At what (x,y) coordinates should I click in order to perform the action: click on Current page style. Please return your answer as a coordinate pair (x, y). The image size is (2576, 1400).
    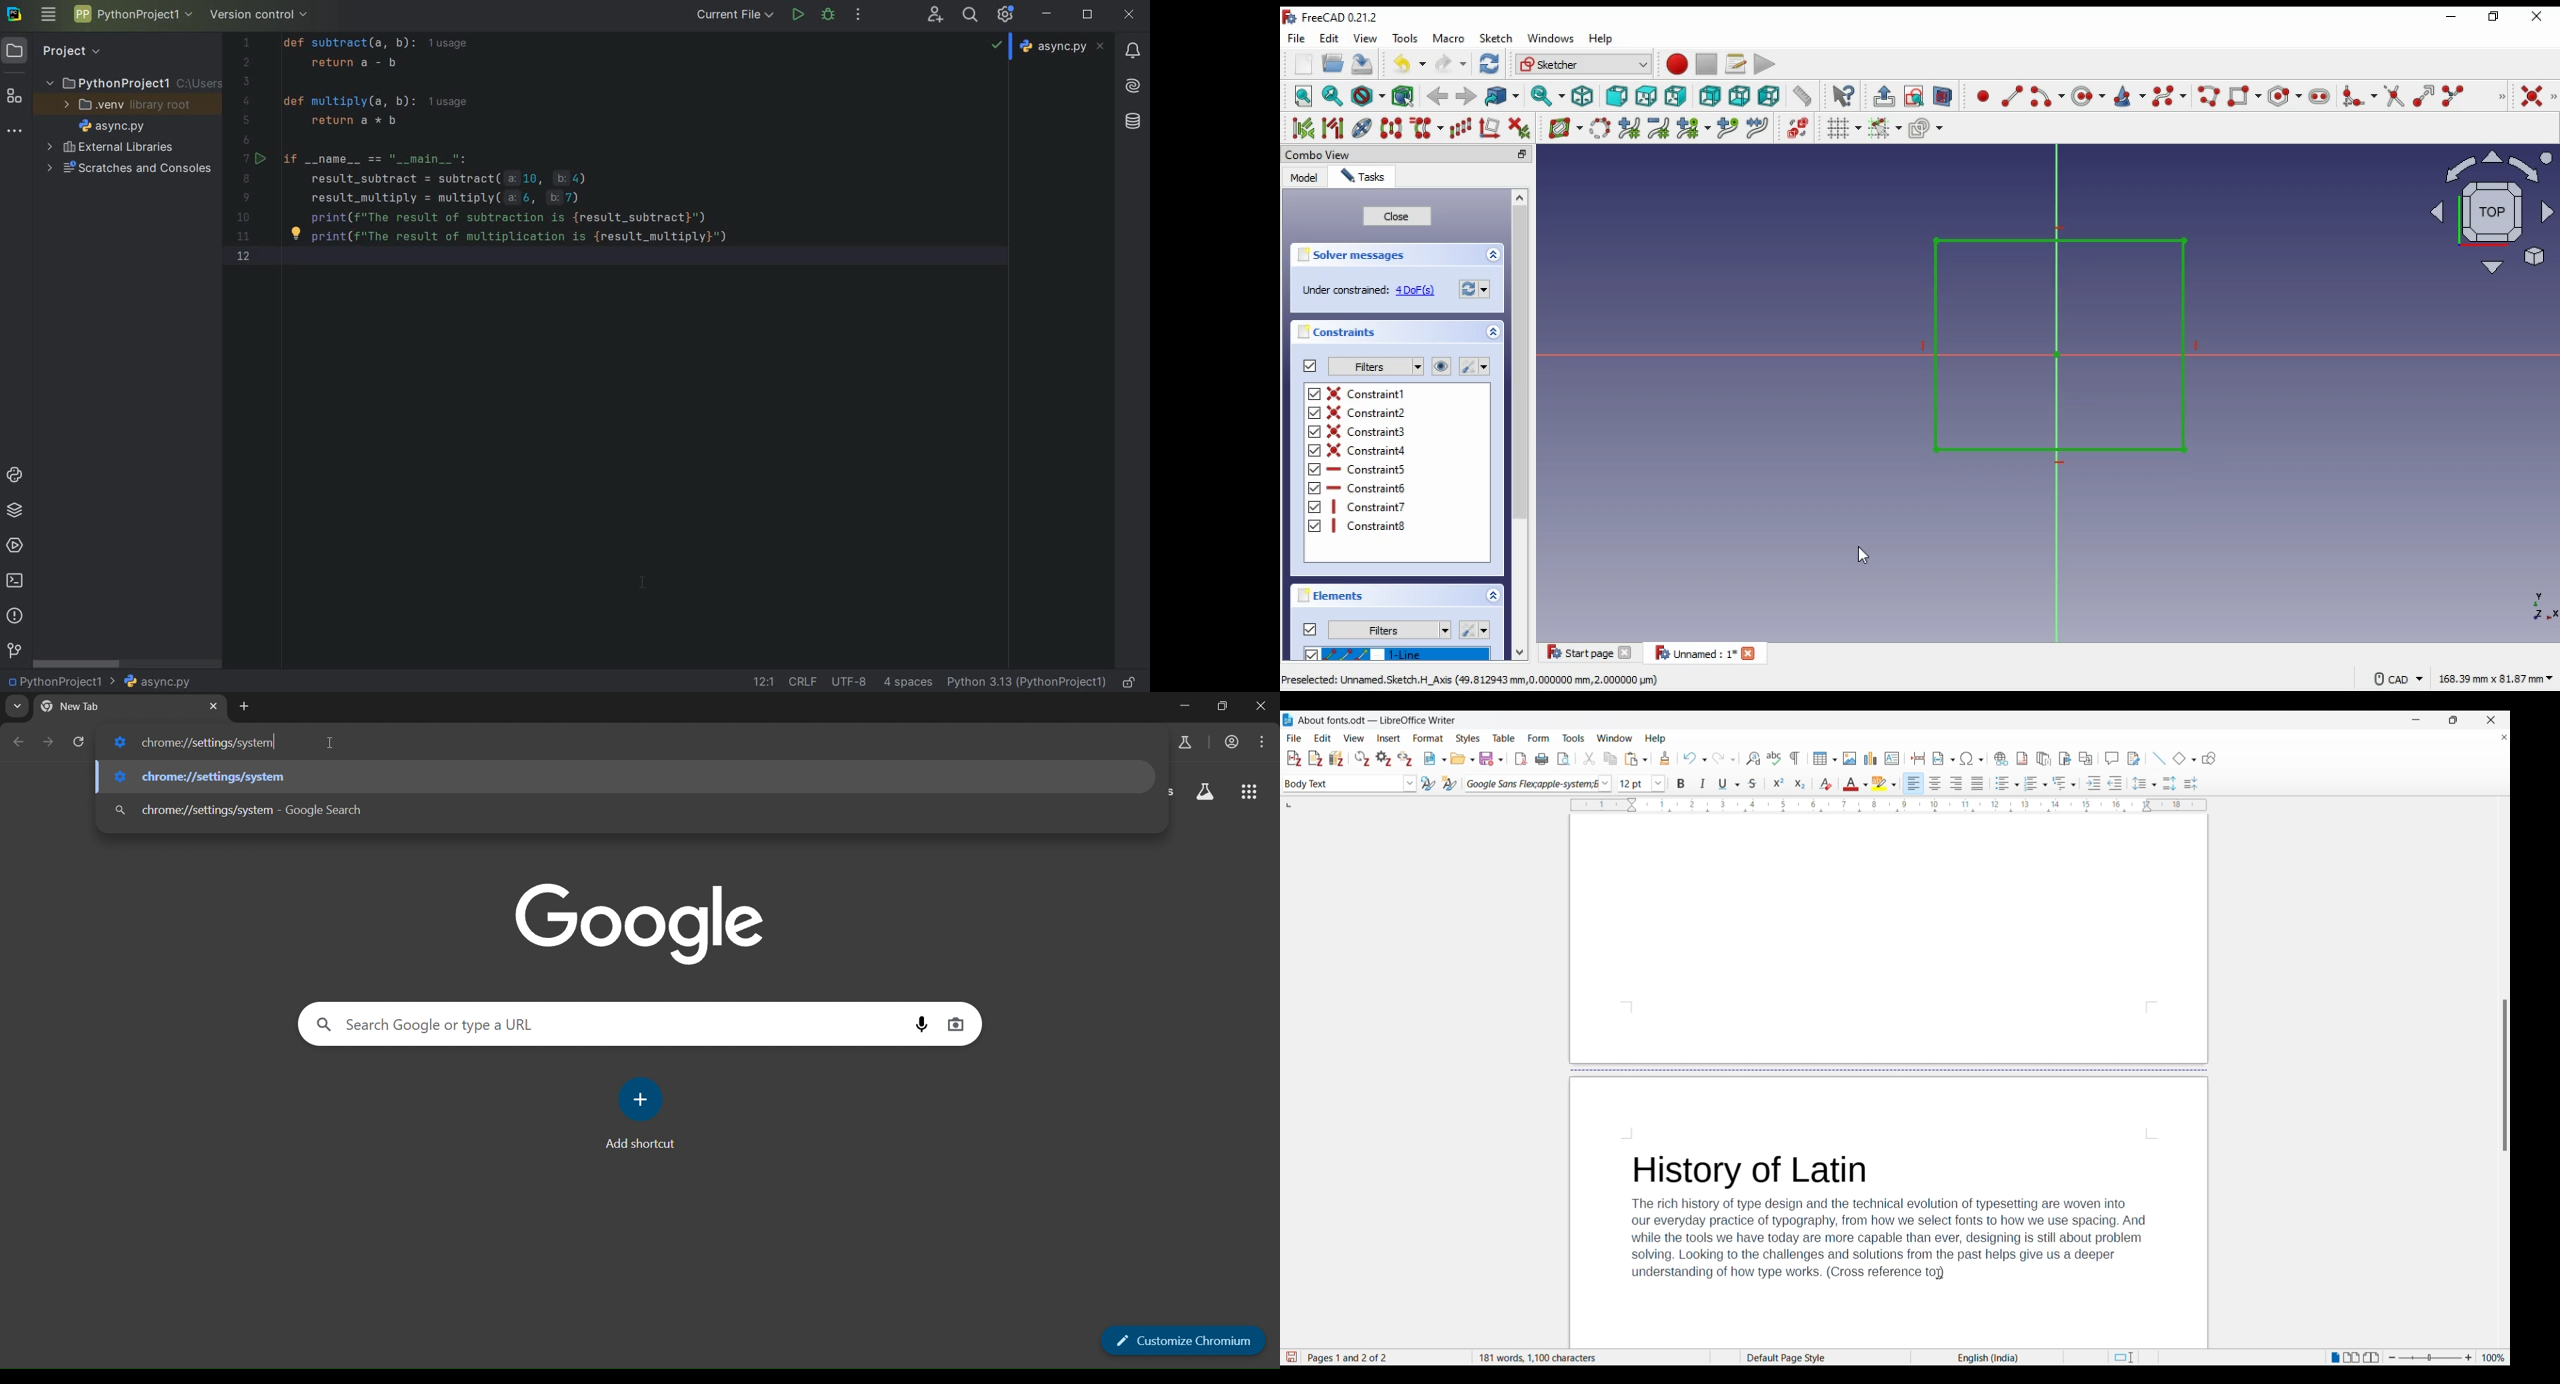
    Looking at the image, I should click on (1825, 1358).